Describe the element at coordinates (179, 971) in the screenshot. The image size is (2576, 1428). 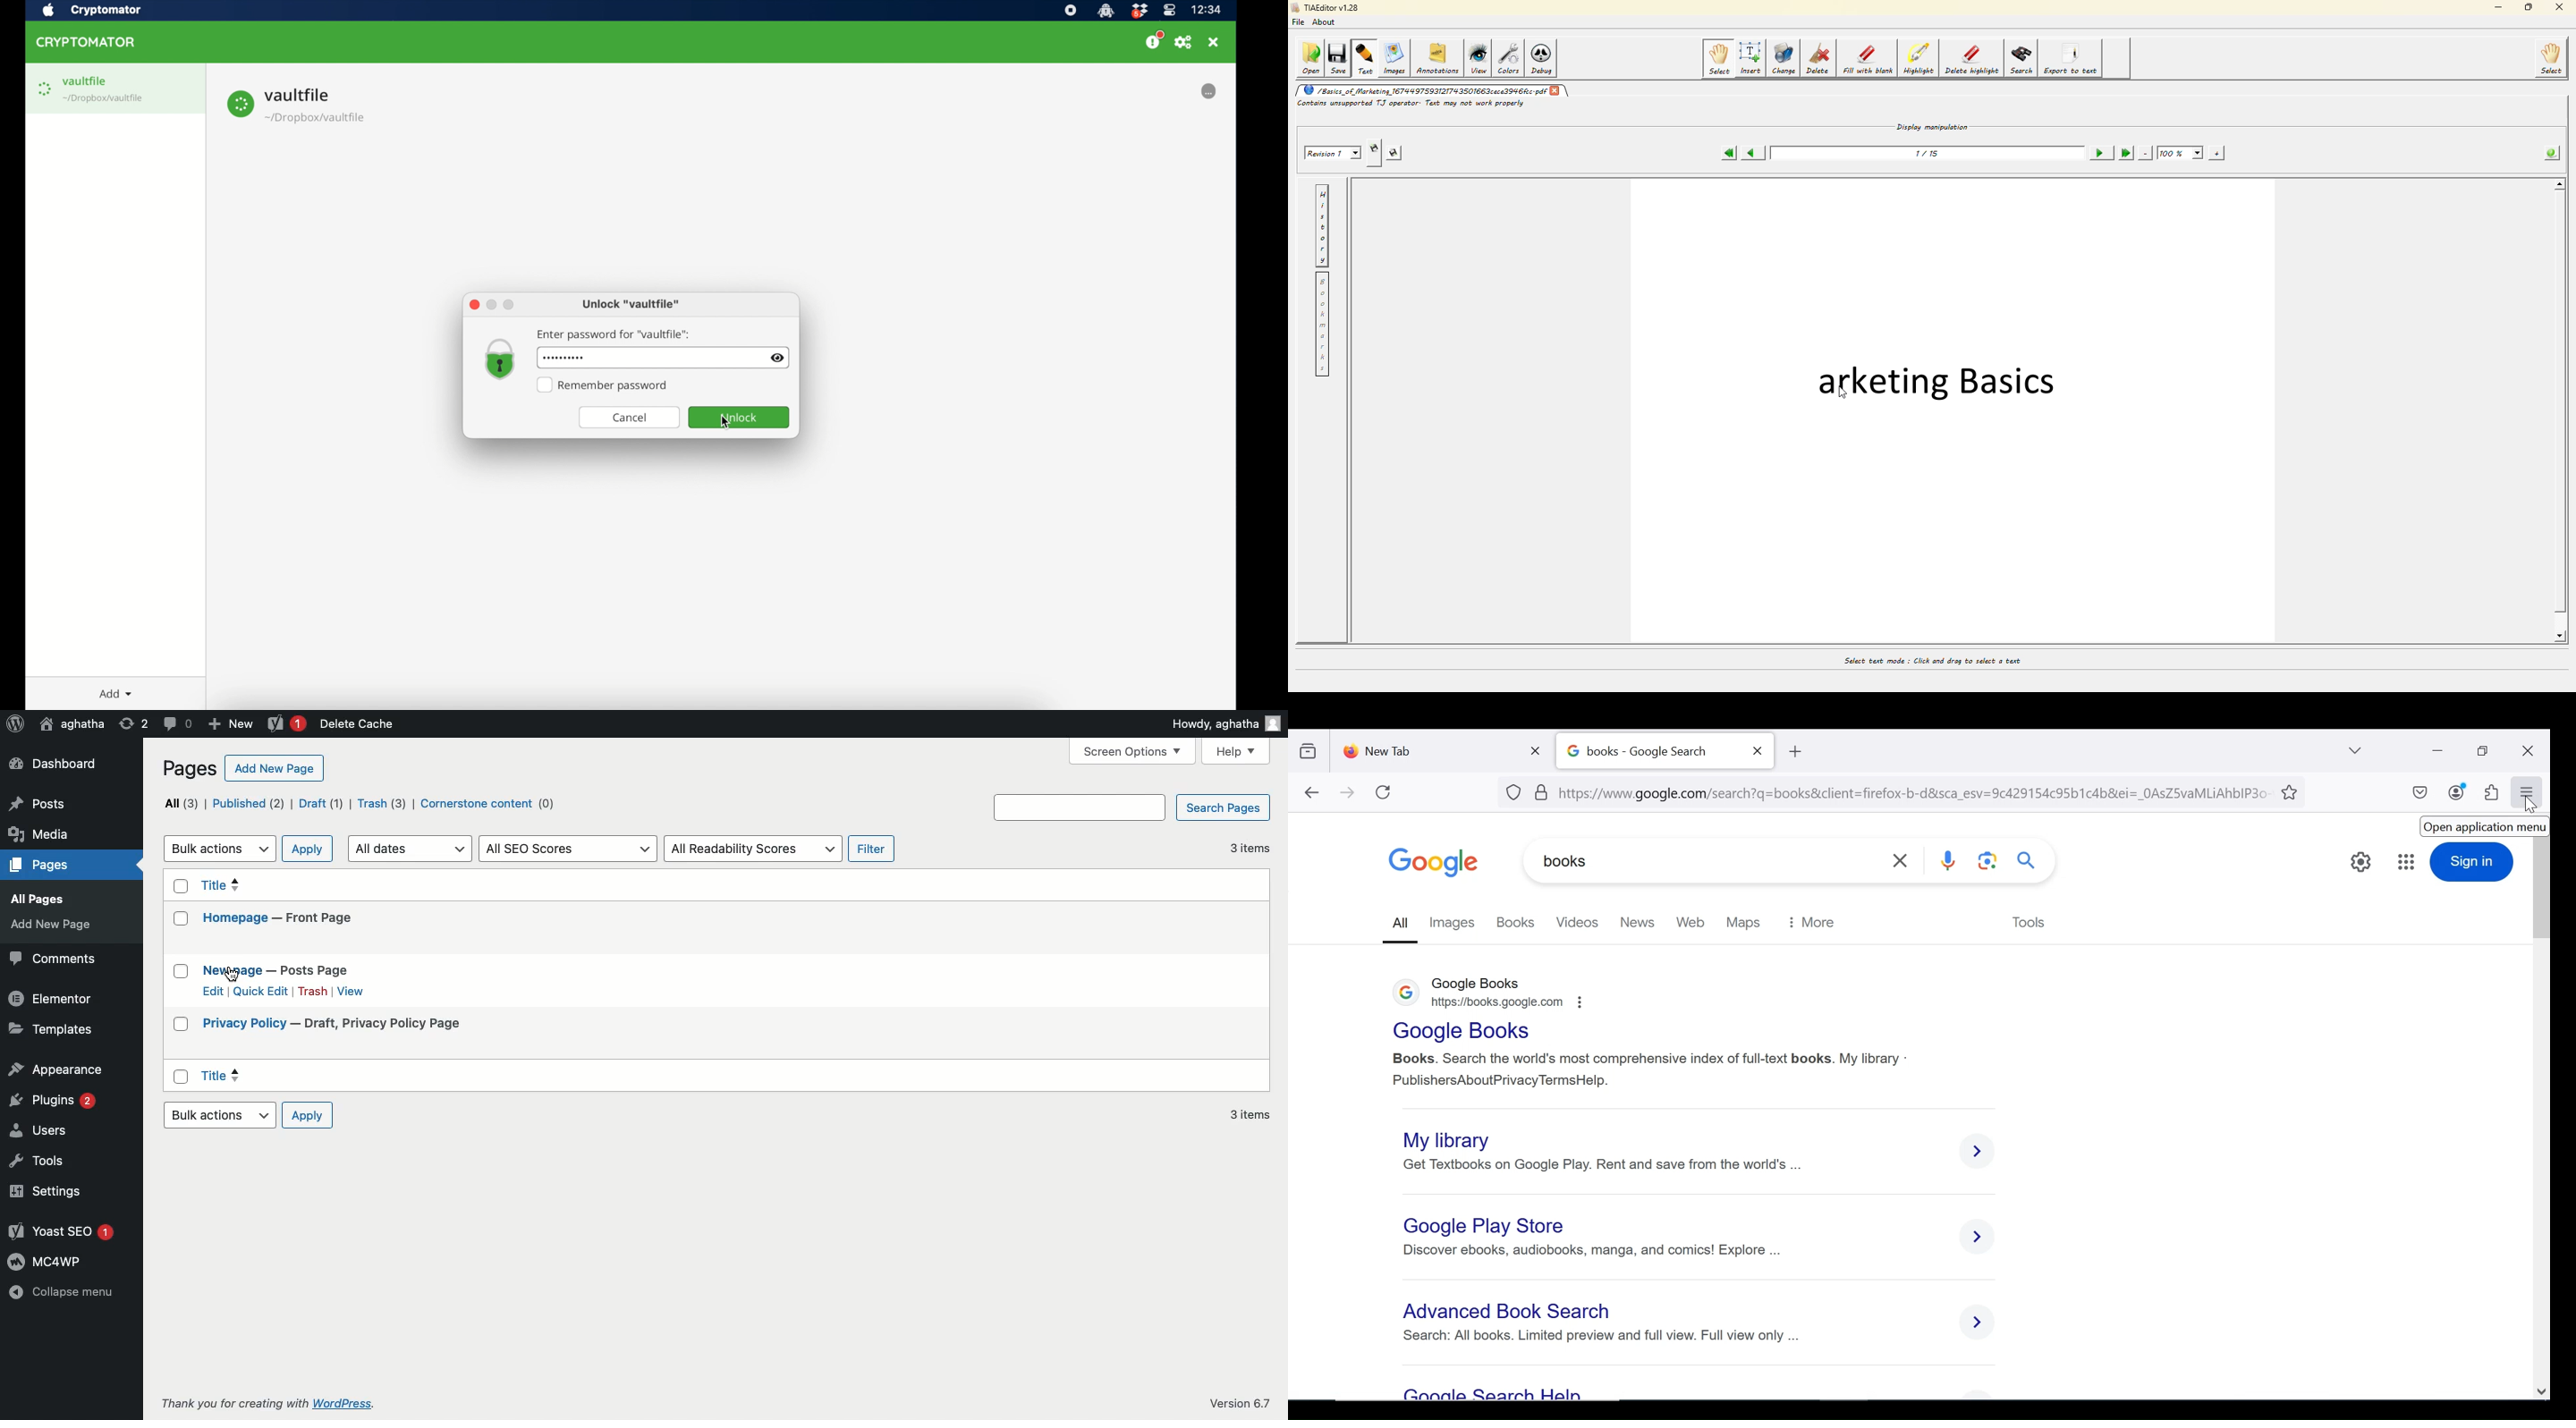
I see `checkbox` at that location.